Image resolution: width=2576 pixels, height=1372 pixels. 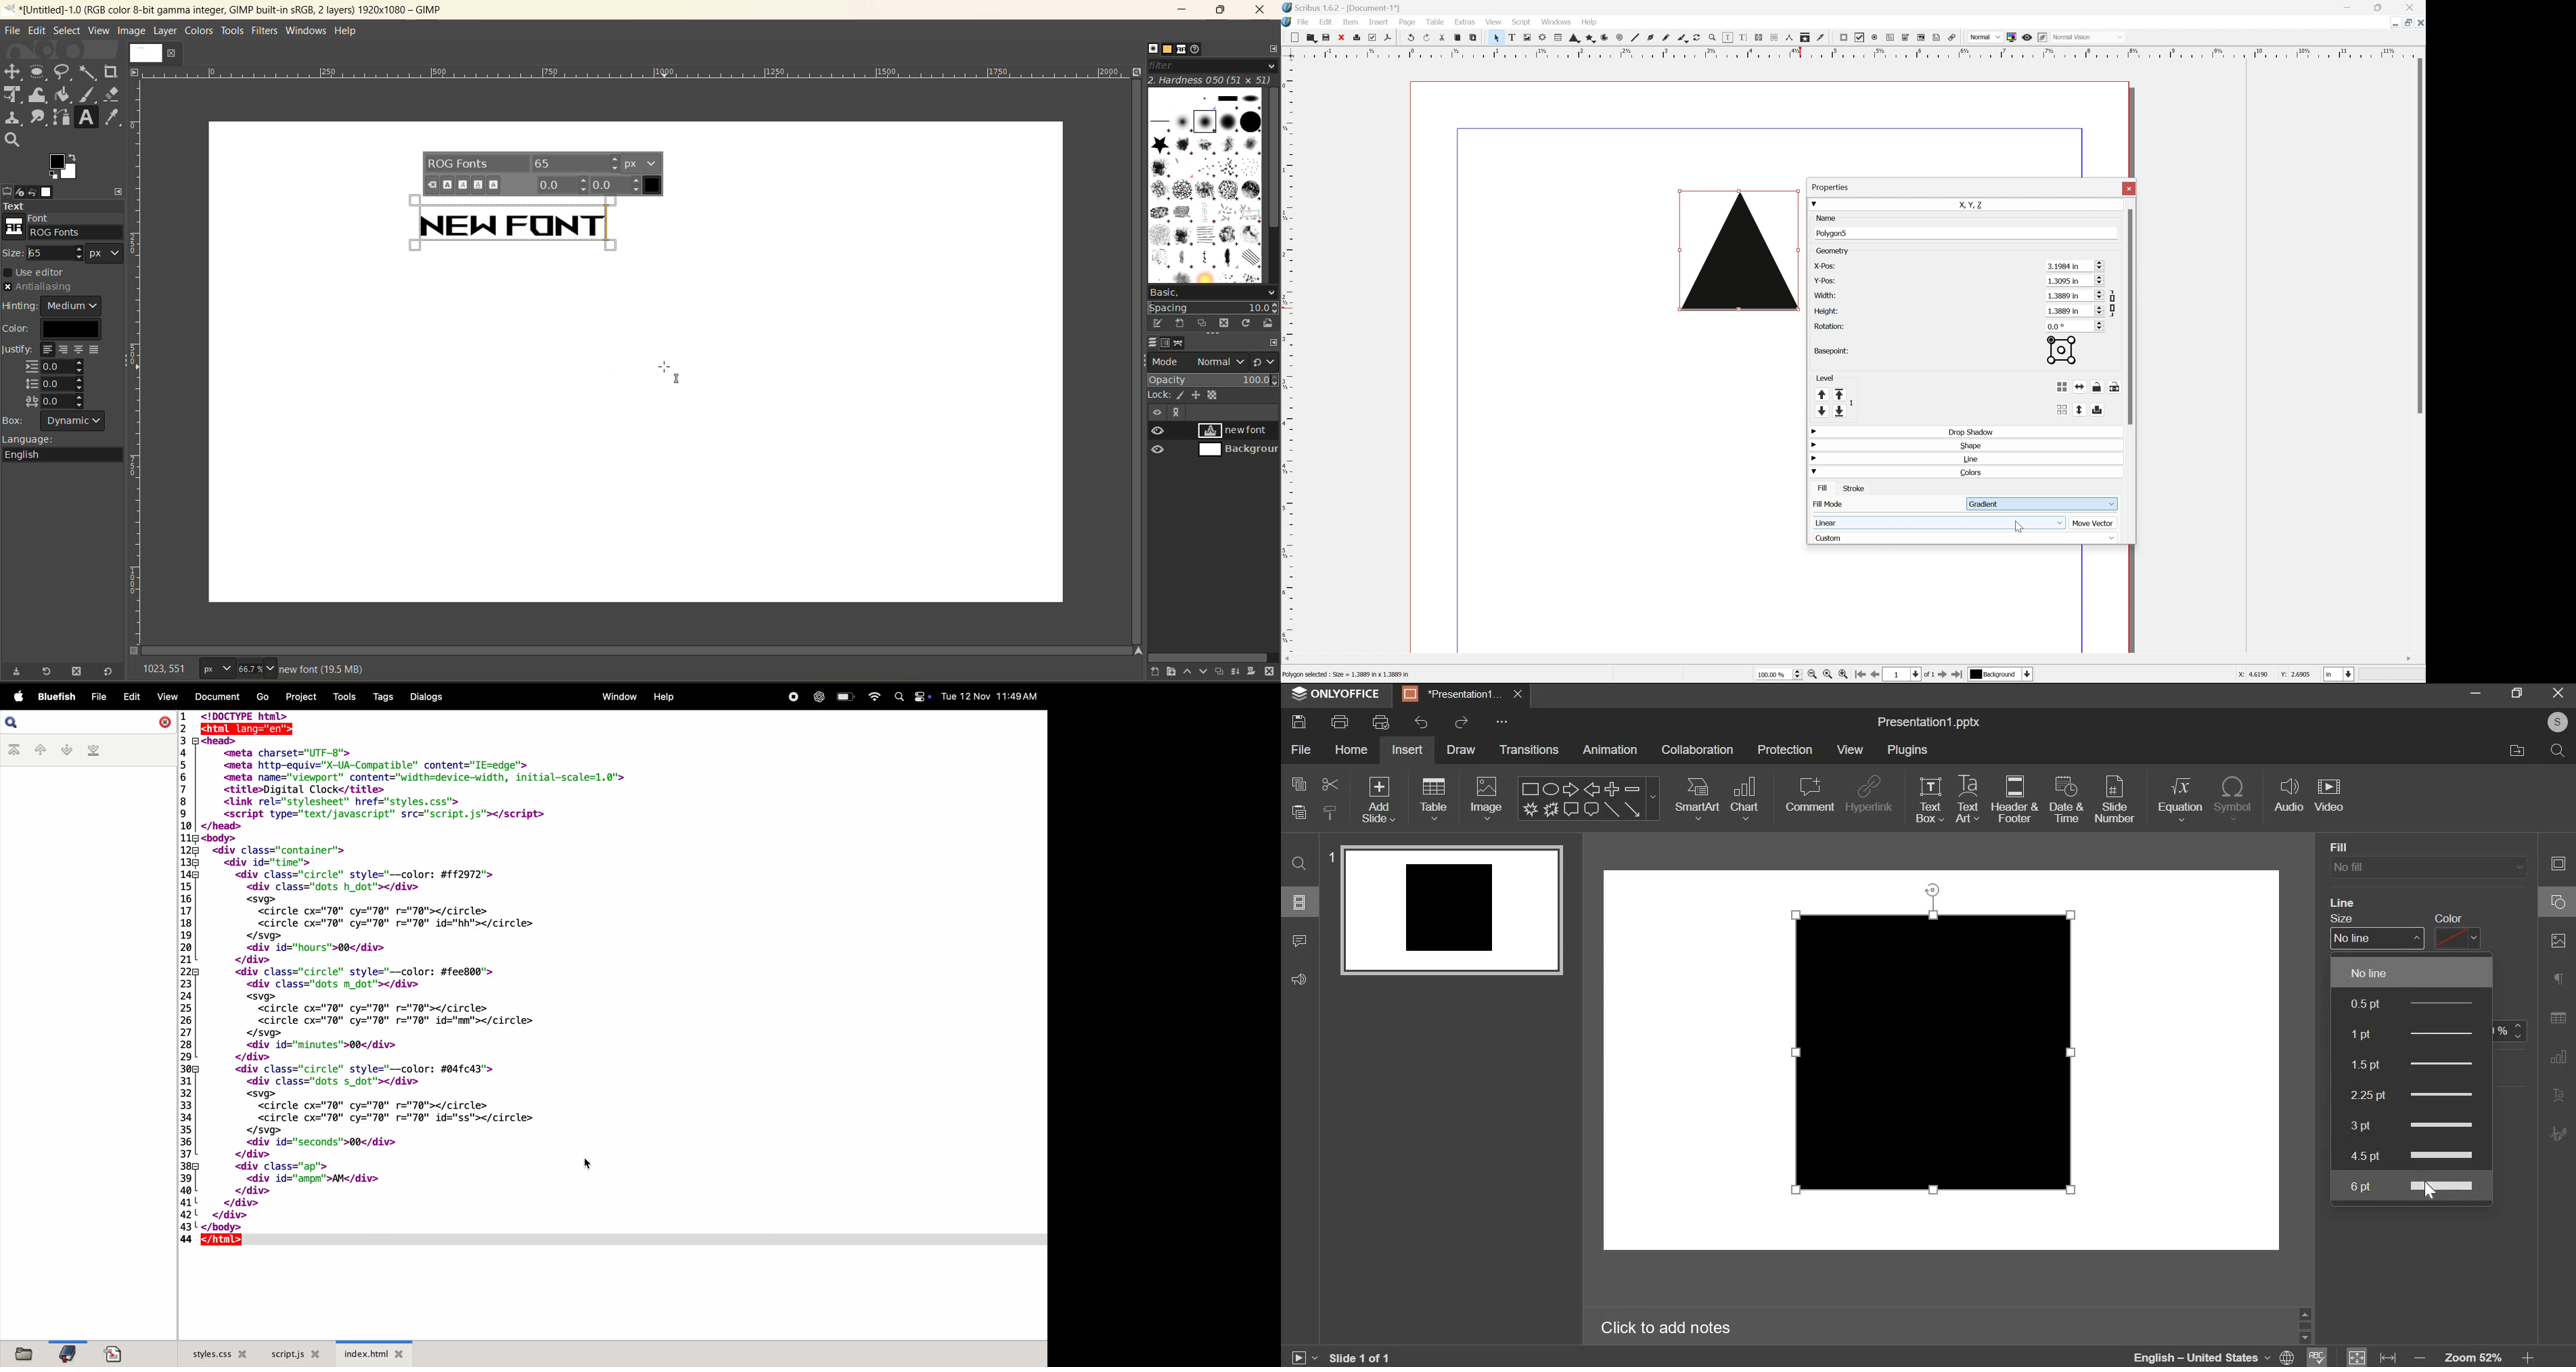 What do you see at coordinates (1738, 250) in the screenshot?
I see `Triangle` at bounding box center [1738, 250].